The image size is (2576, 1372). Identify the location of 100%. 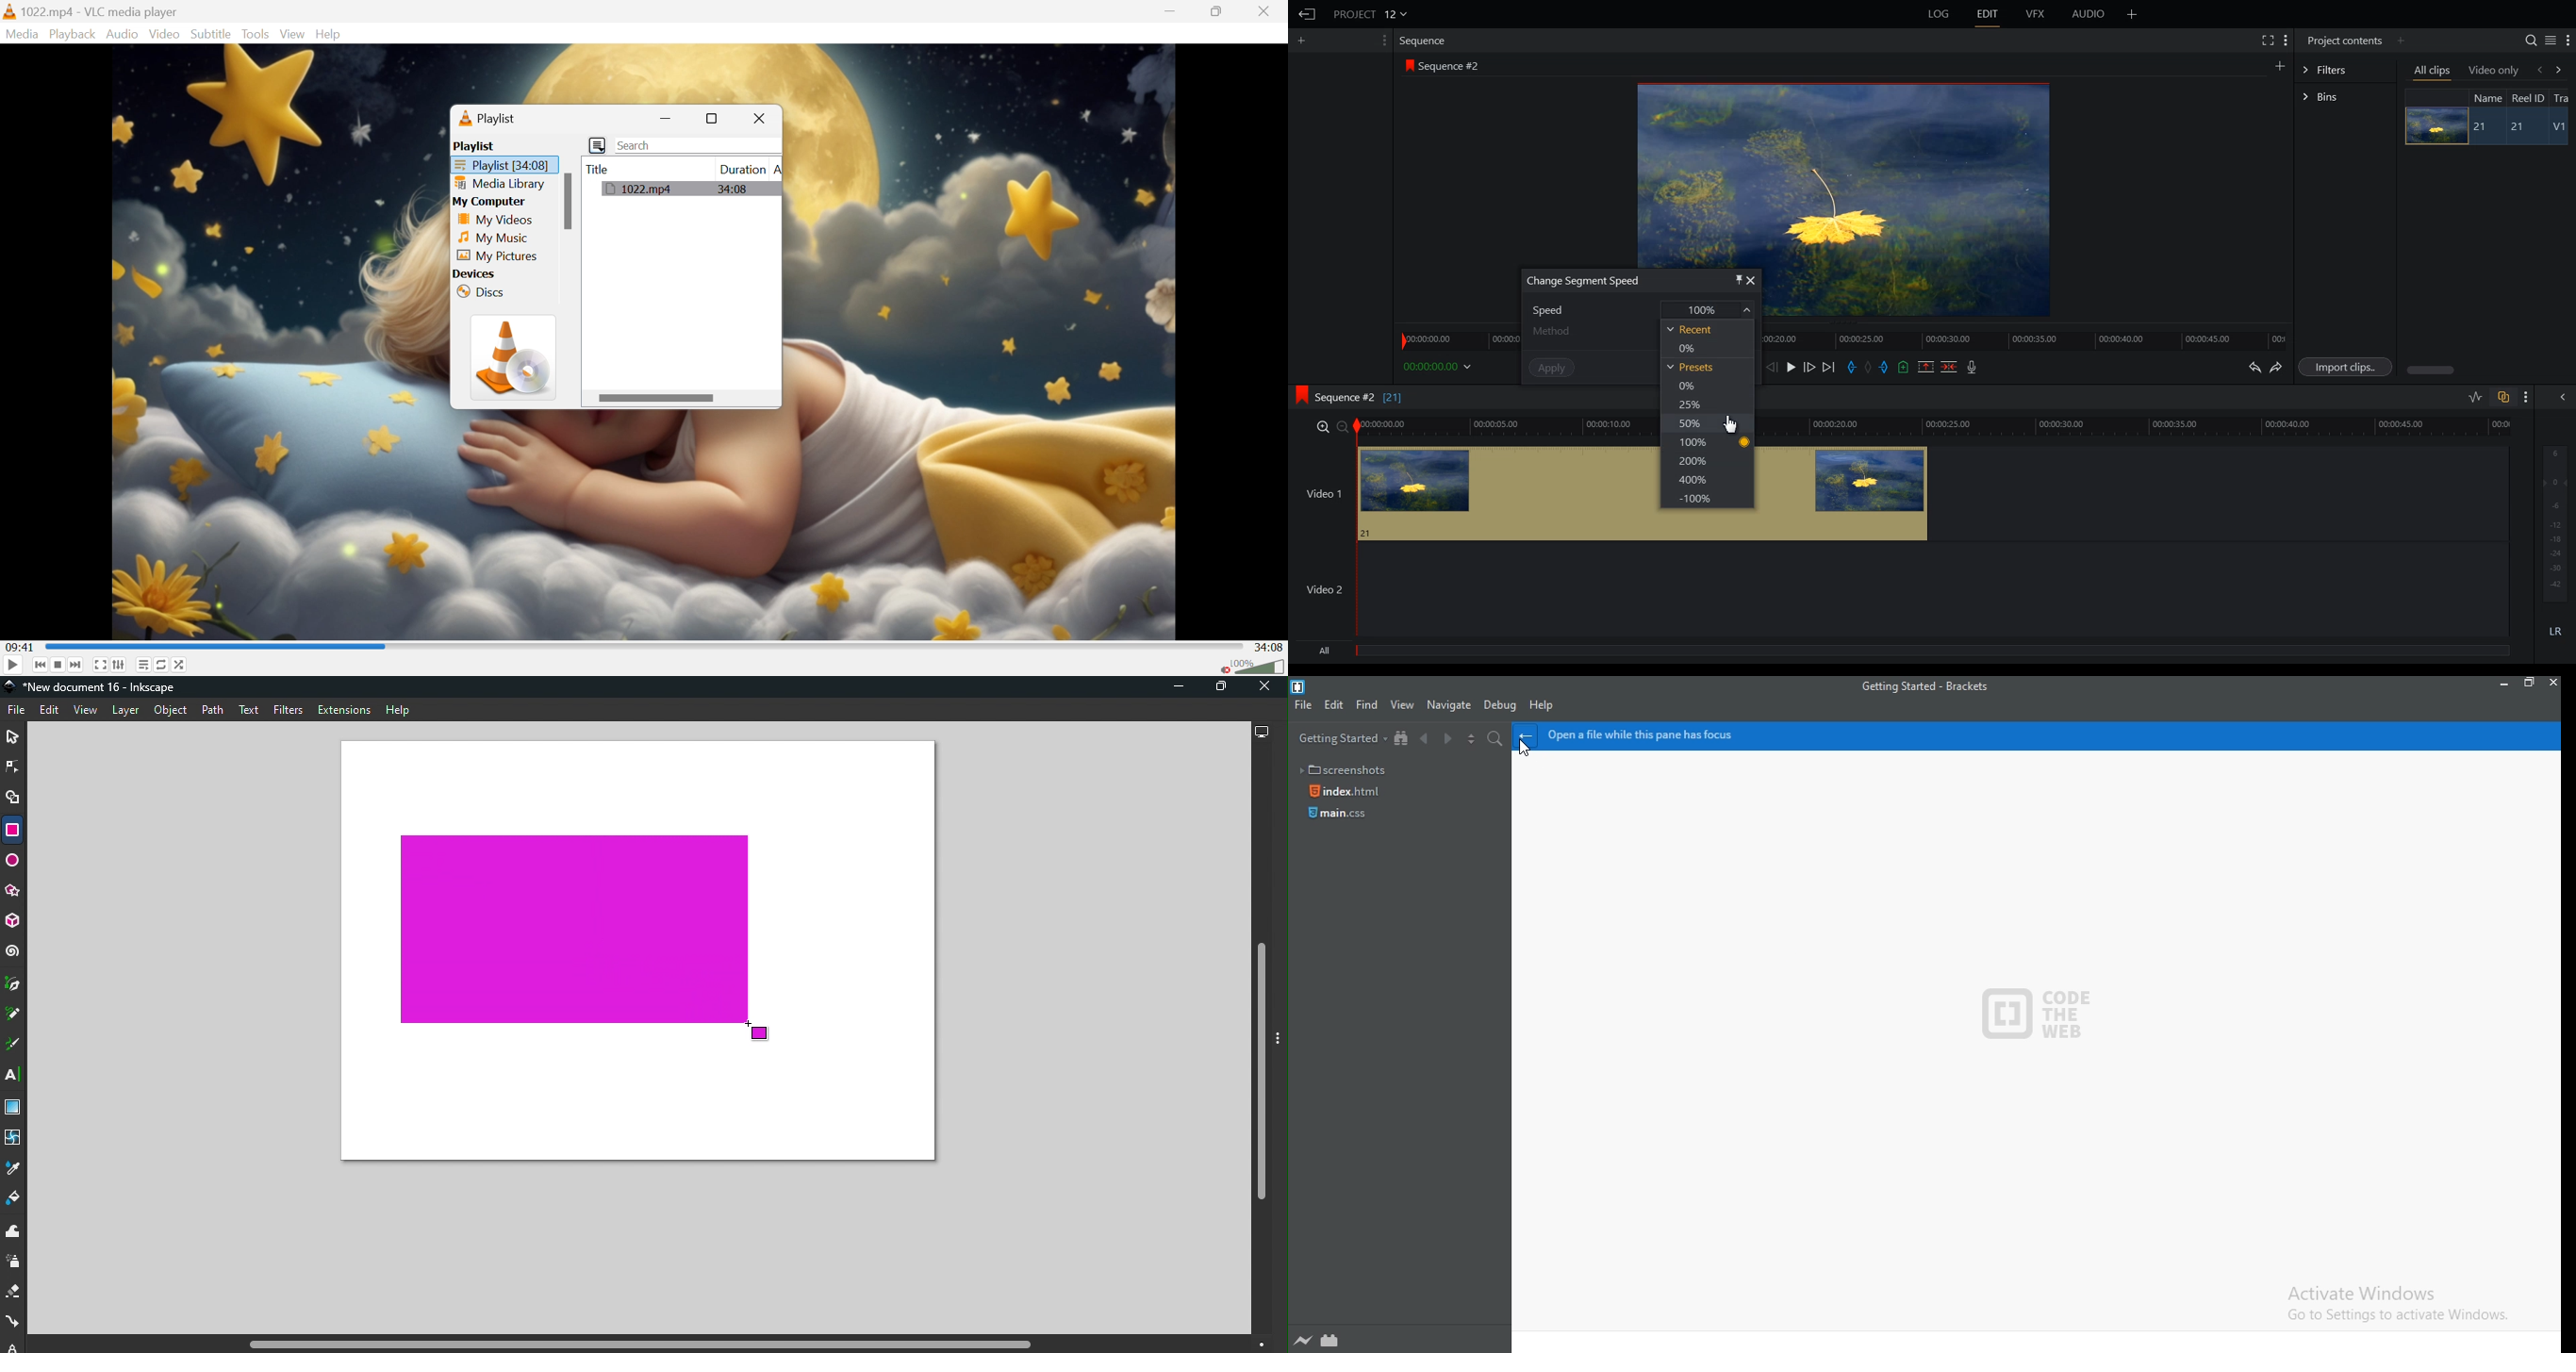
(1709, 441).